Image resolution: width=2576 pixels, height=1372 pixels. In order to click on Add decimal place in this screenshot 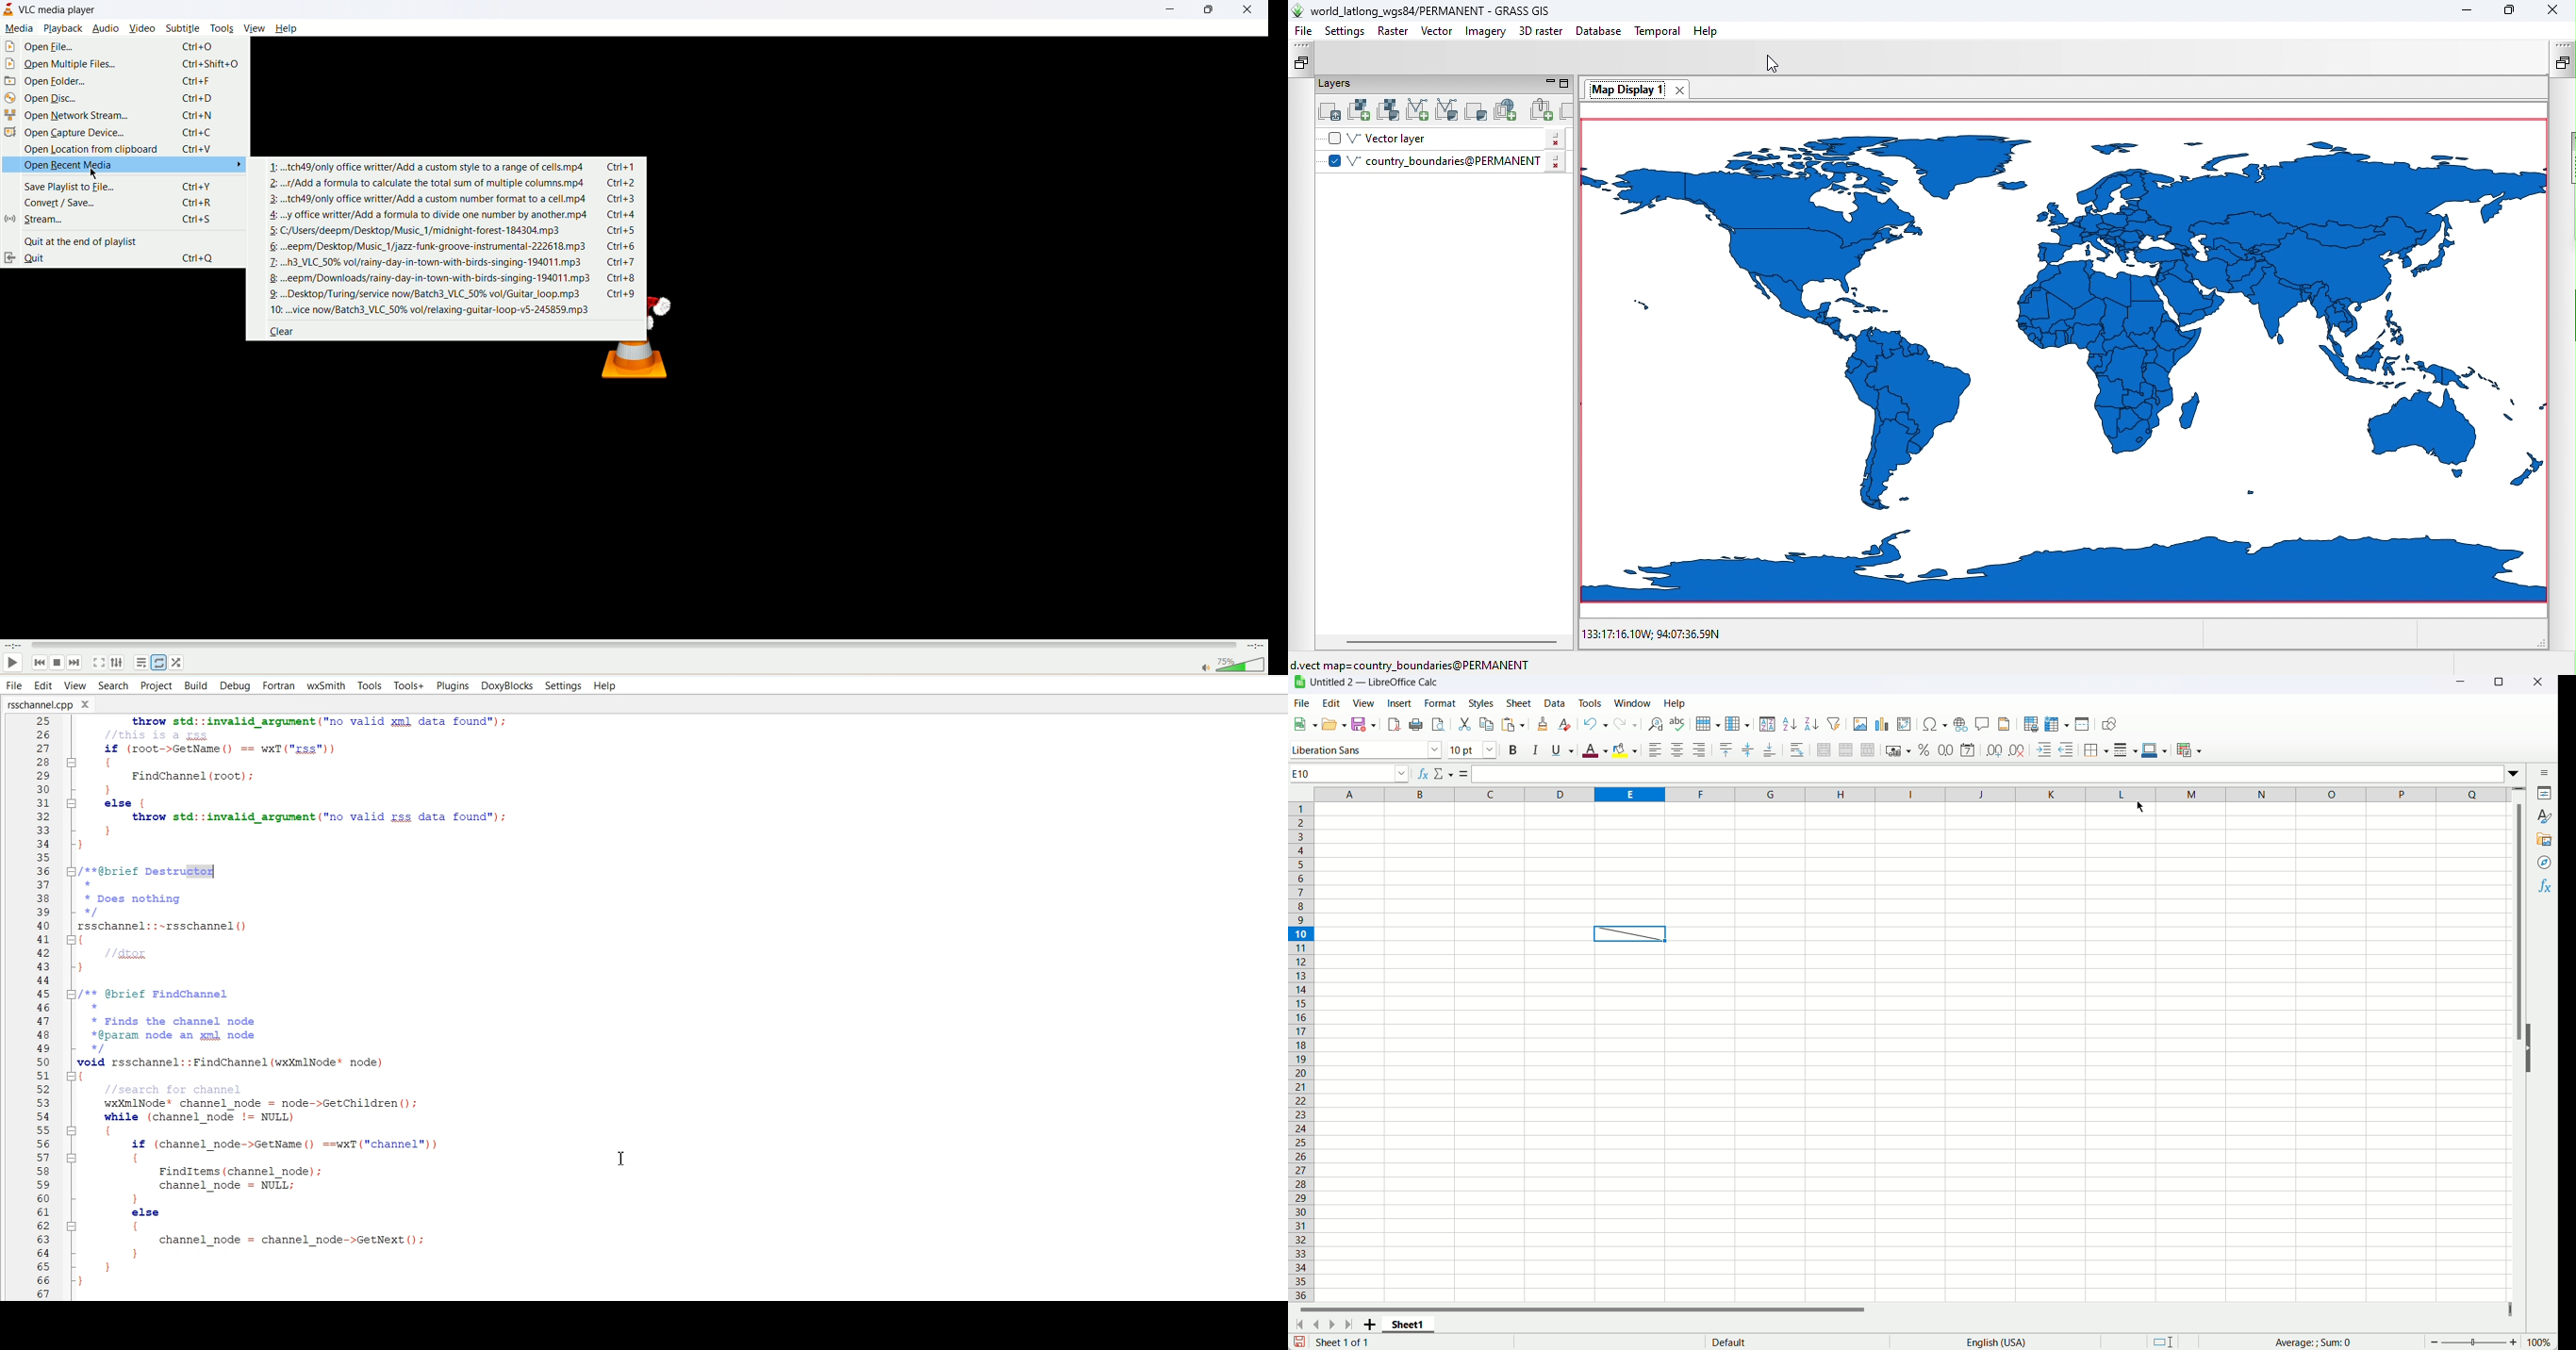, I will do `click(1993, 749)`.